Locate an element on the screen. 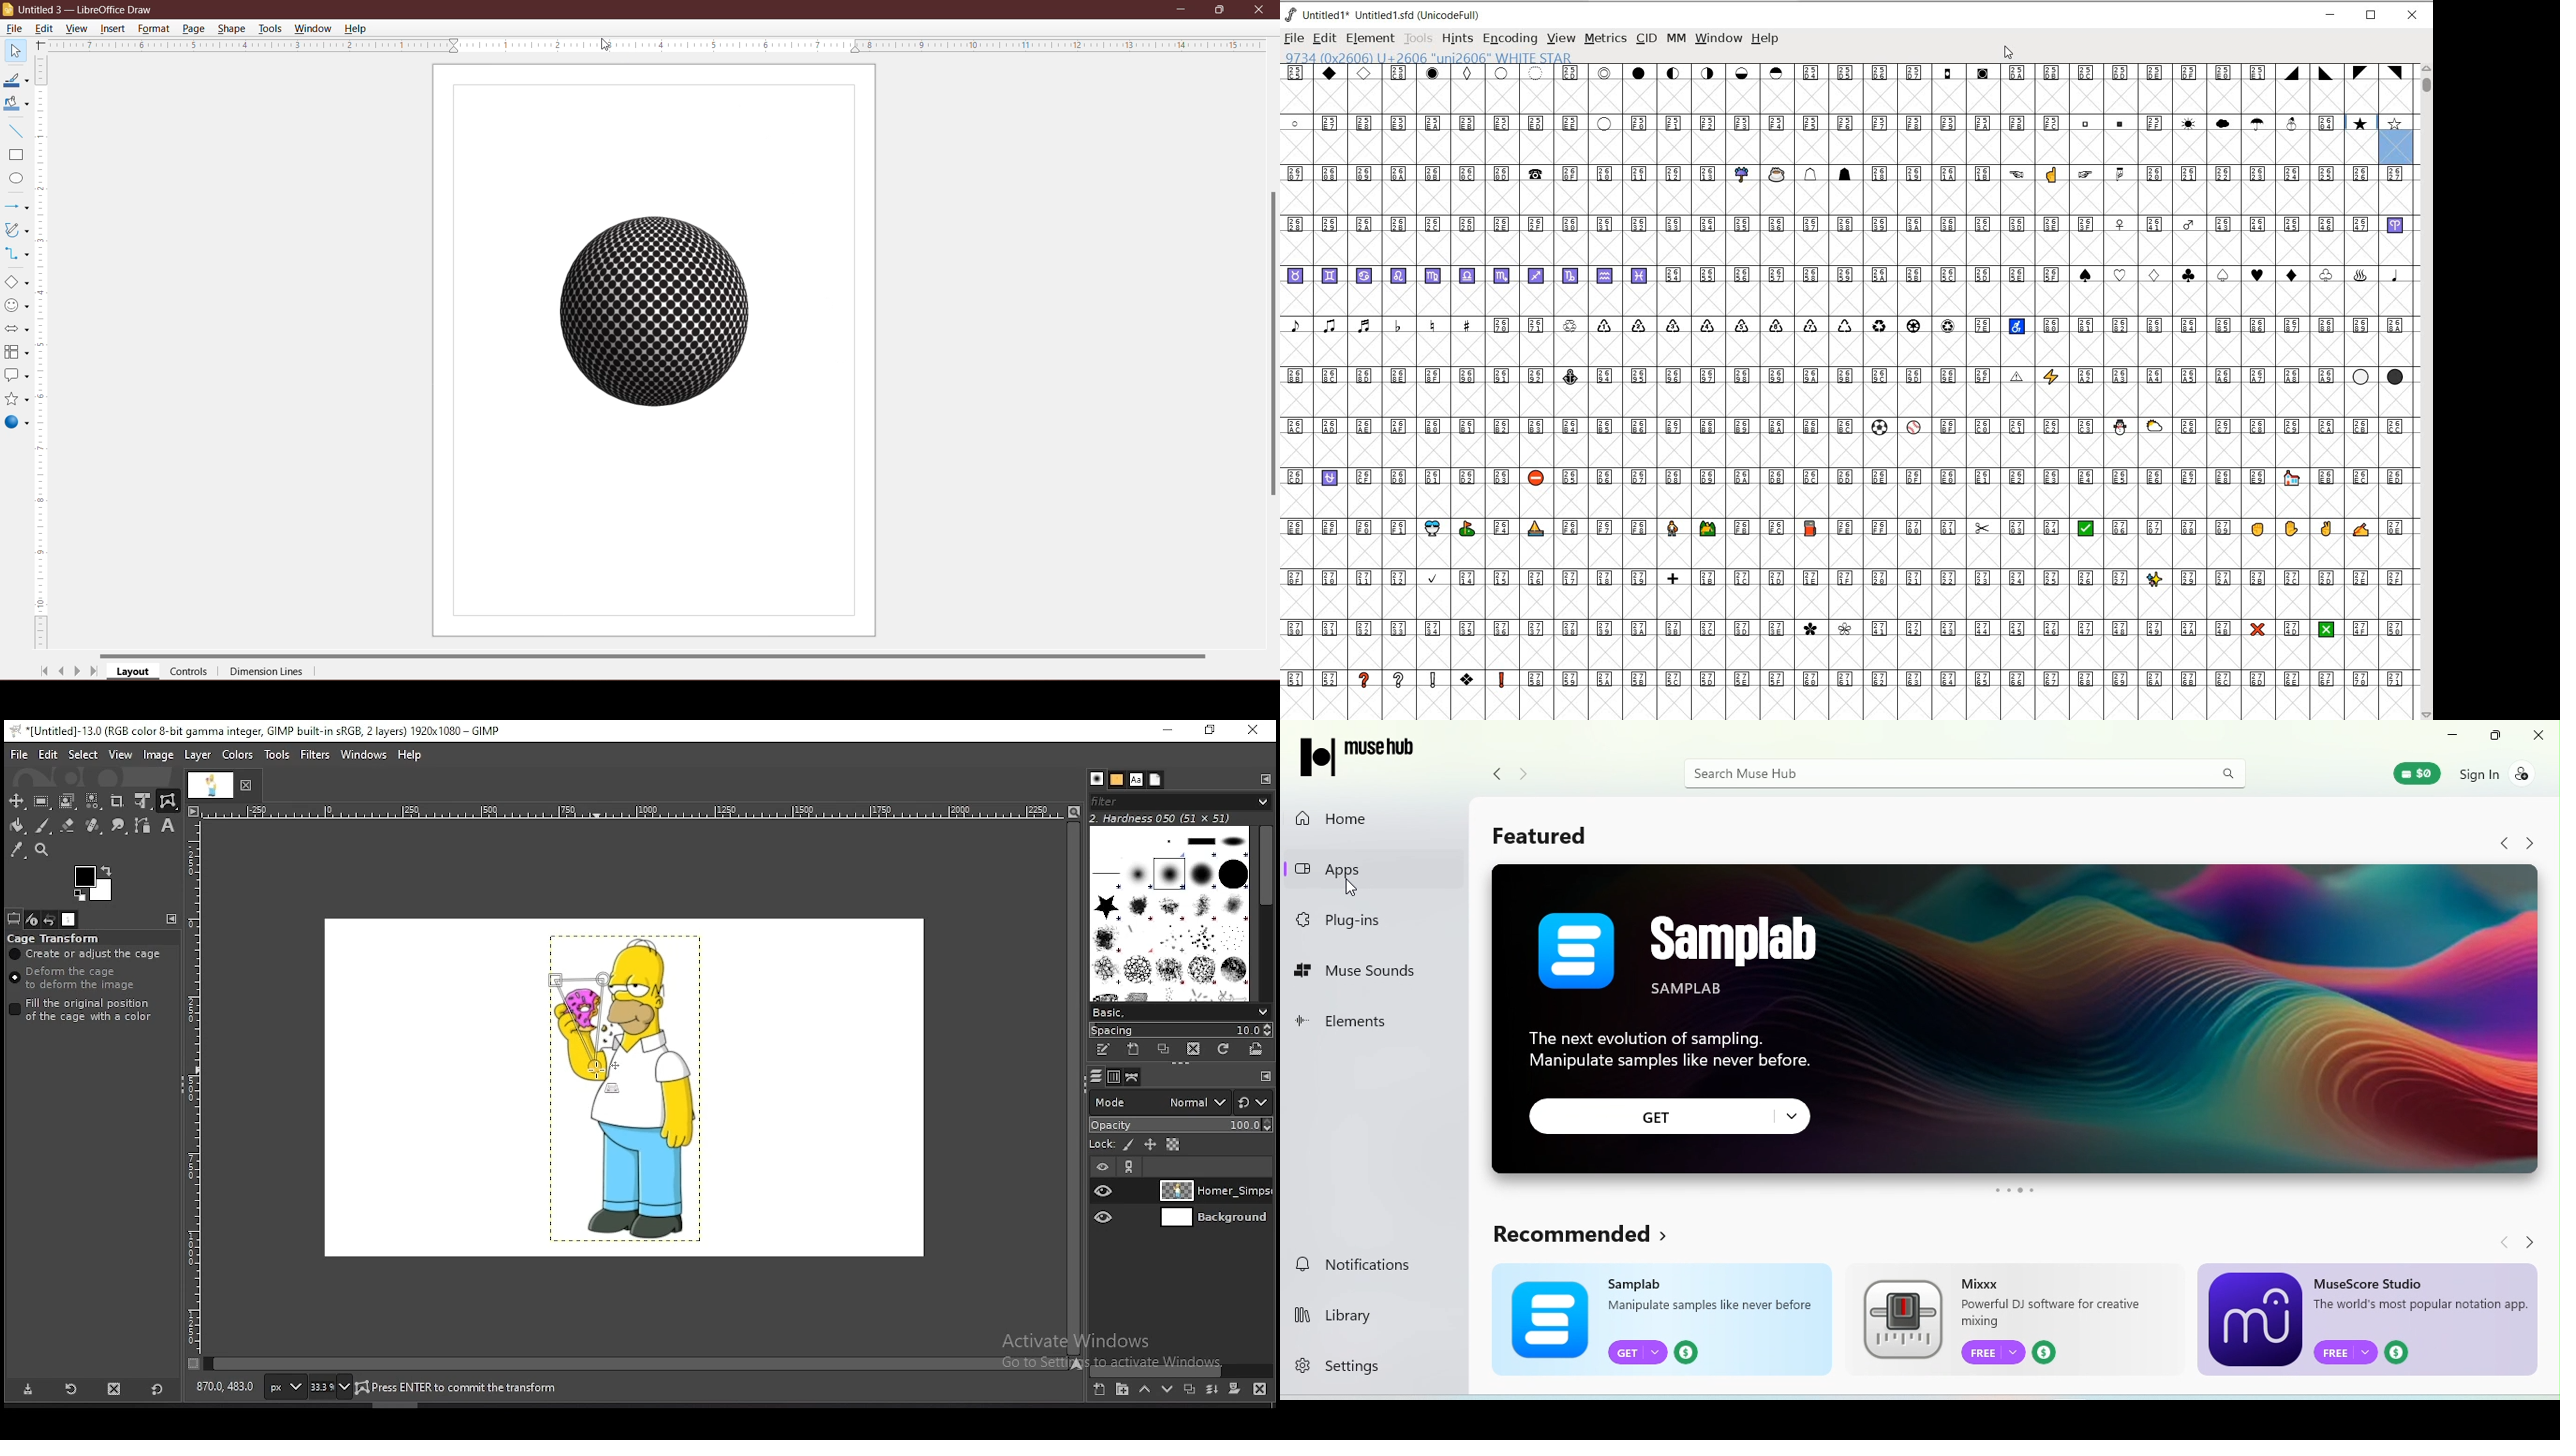 The height and width of the screenshot is (1456, 2576). fonts is located at coordinates (1135, 779).